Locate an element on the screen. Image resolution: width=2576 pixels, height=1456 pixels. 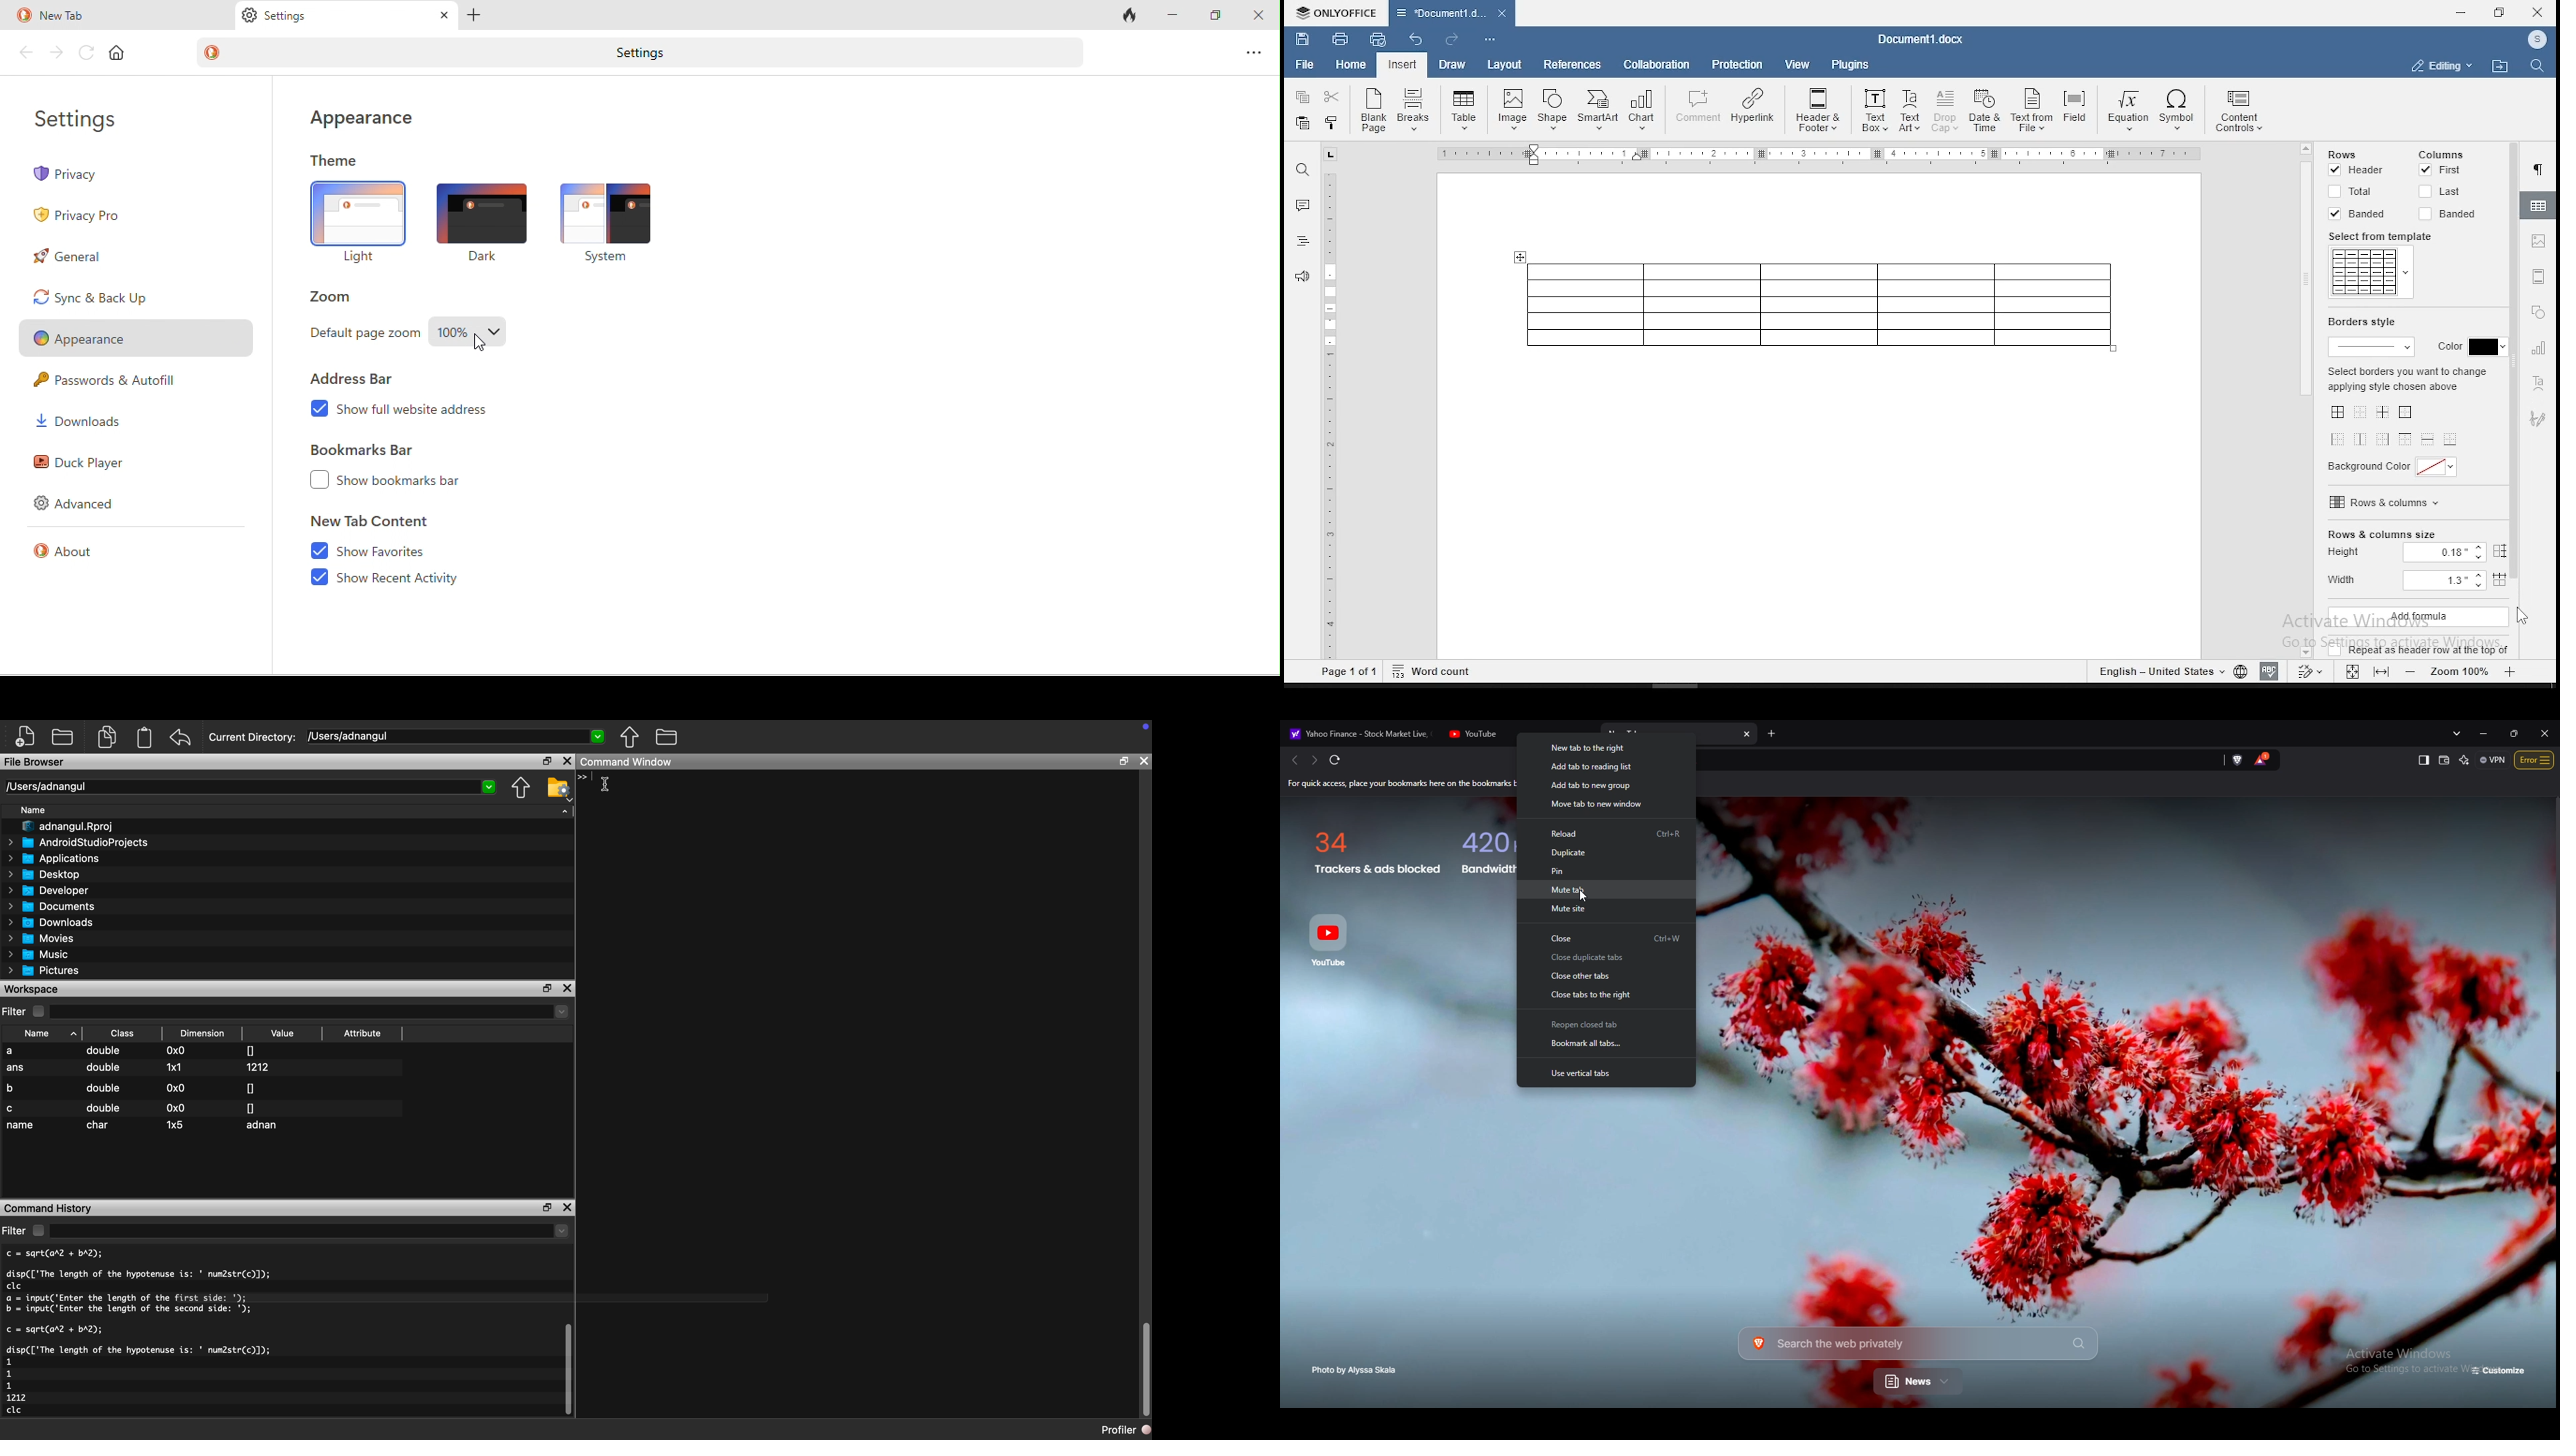
b is located at coordinates (14, 1086).